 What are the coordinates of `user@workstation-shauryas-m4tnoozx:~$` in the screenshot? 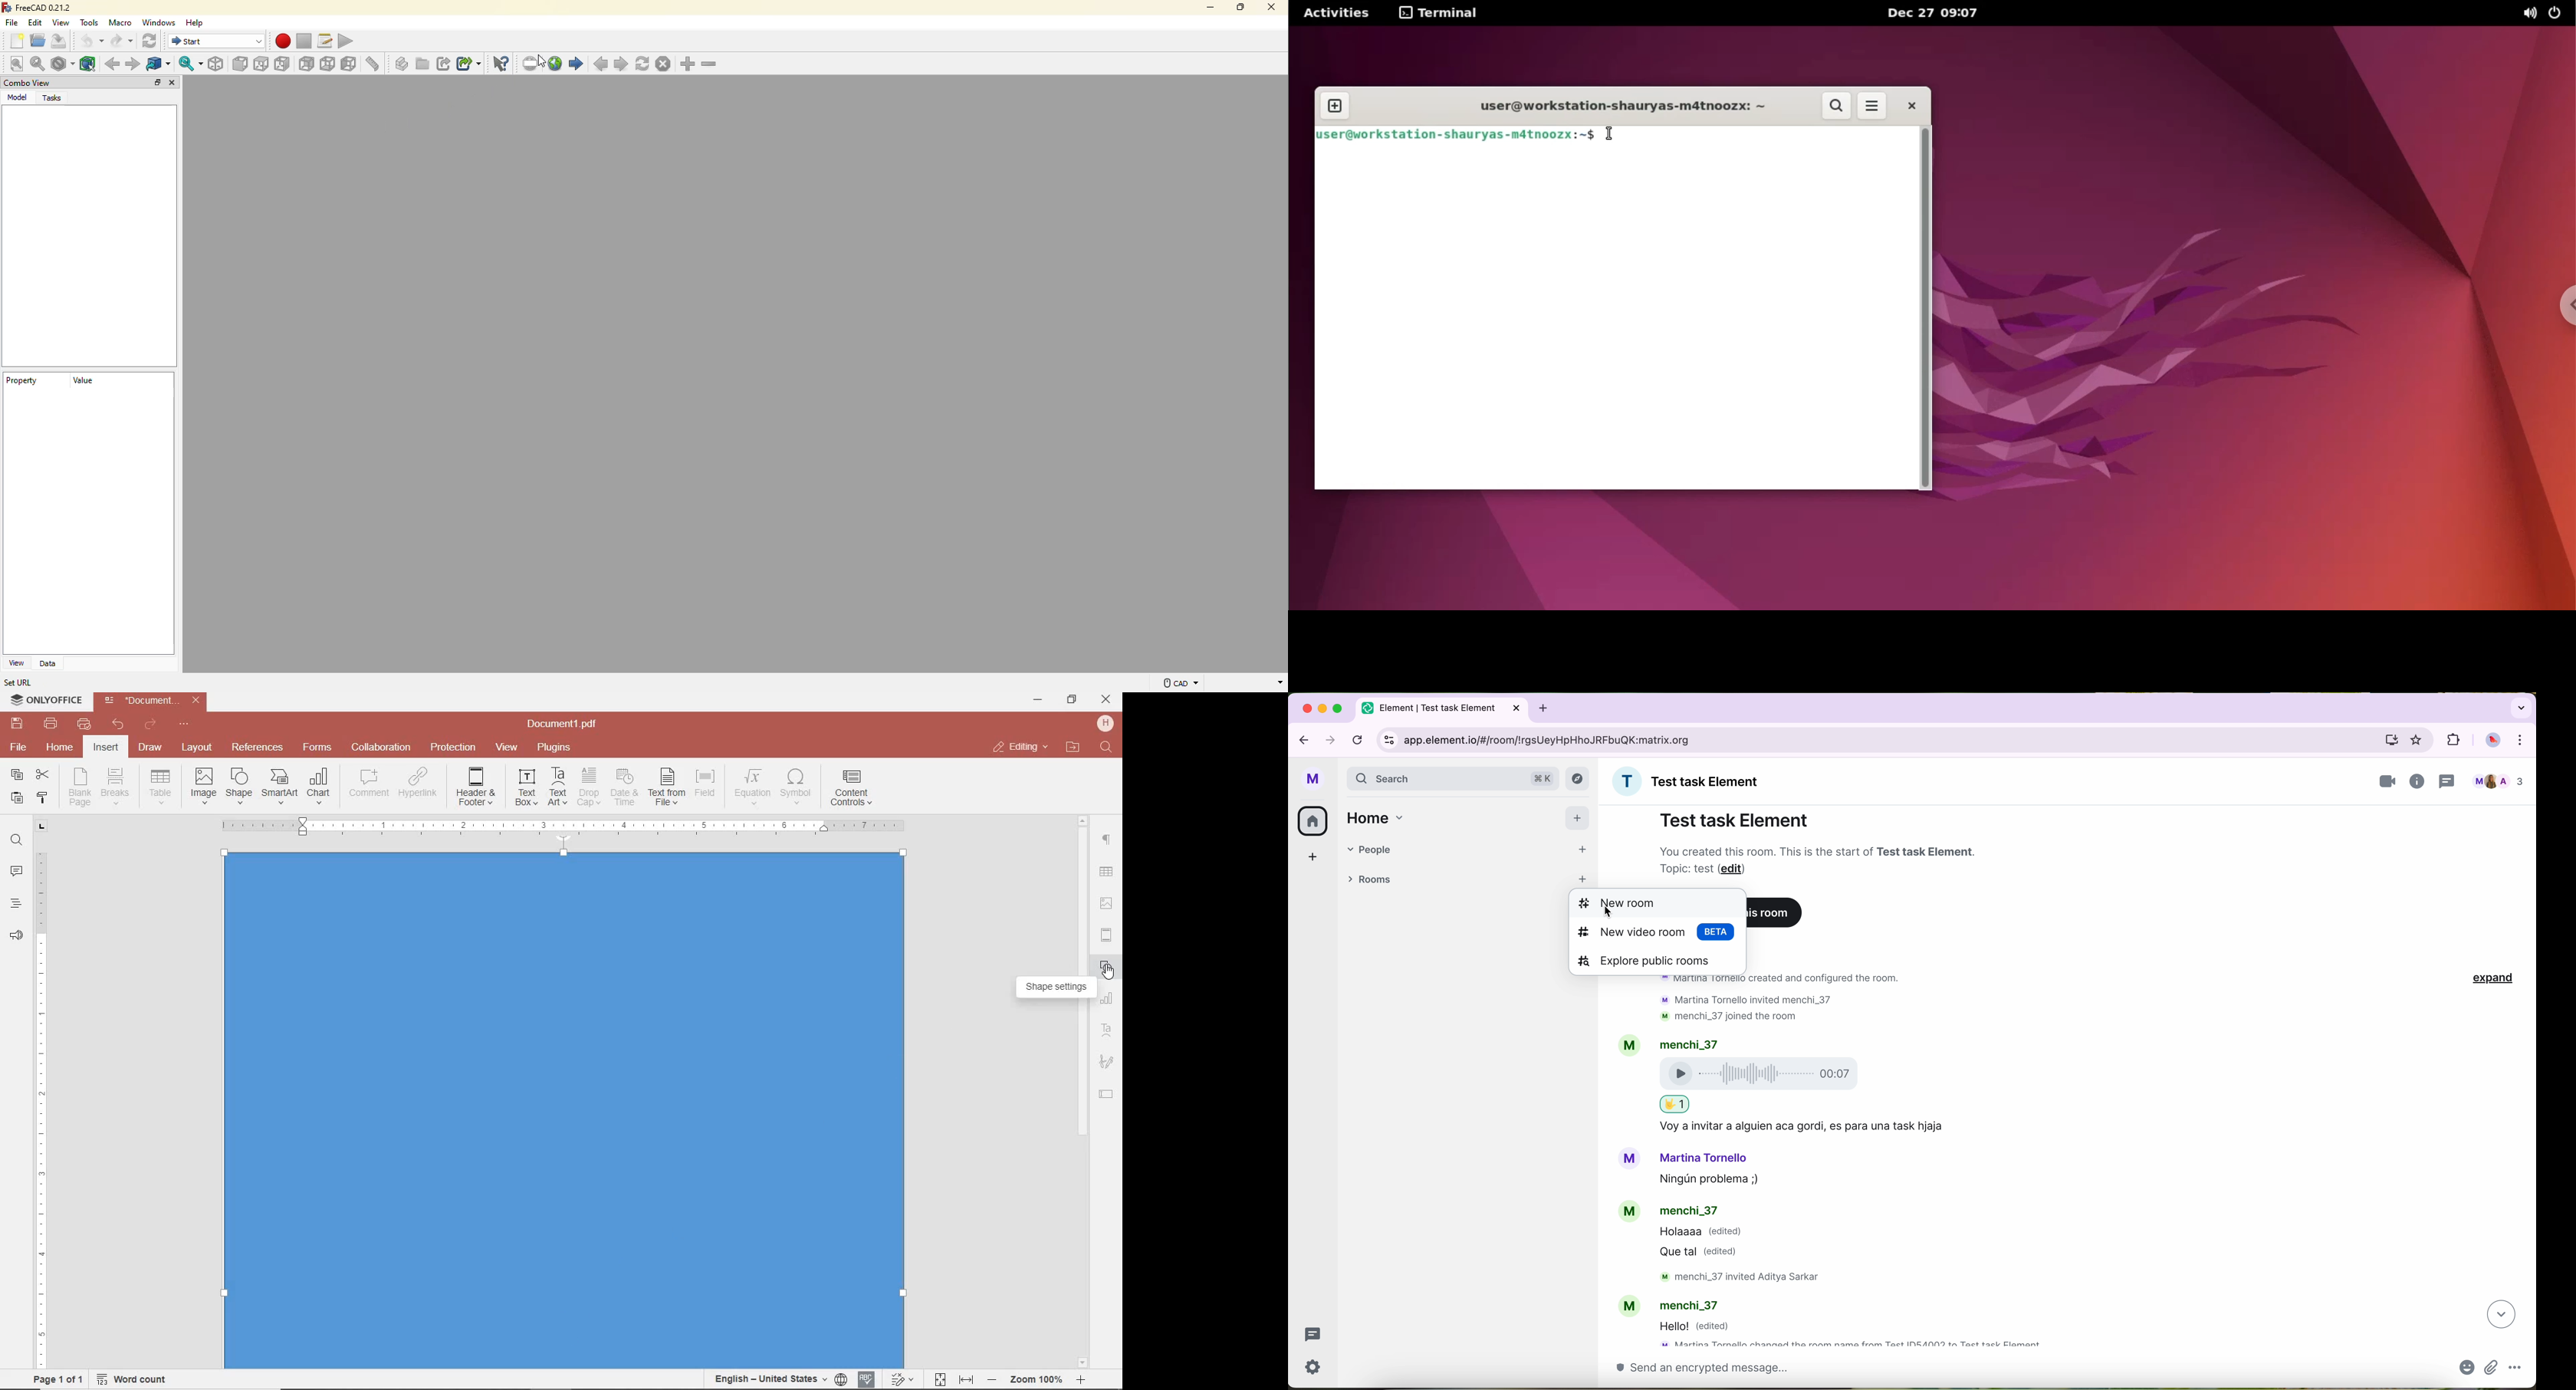 It's located at (1455, 133).